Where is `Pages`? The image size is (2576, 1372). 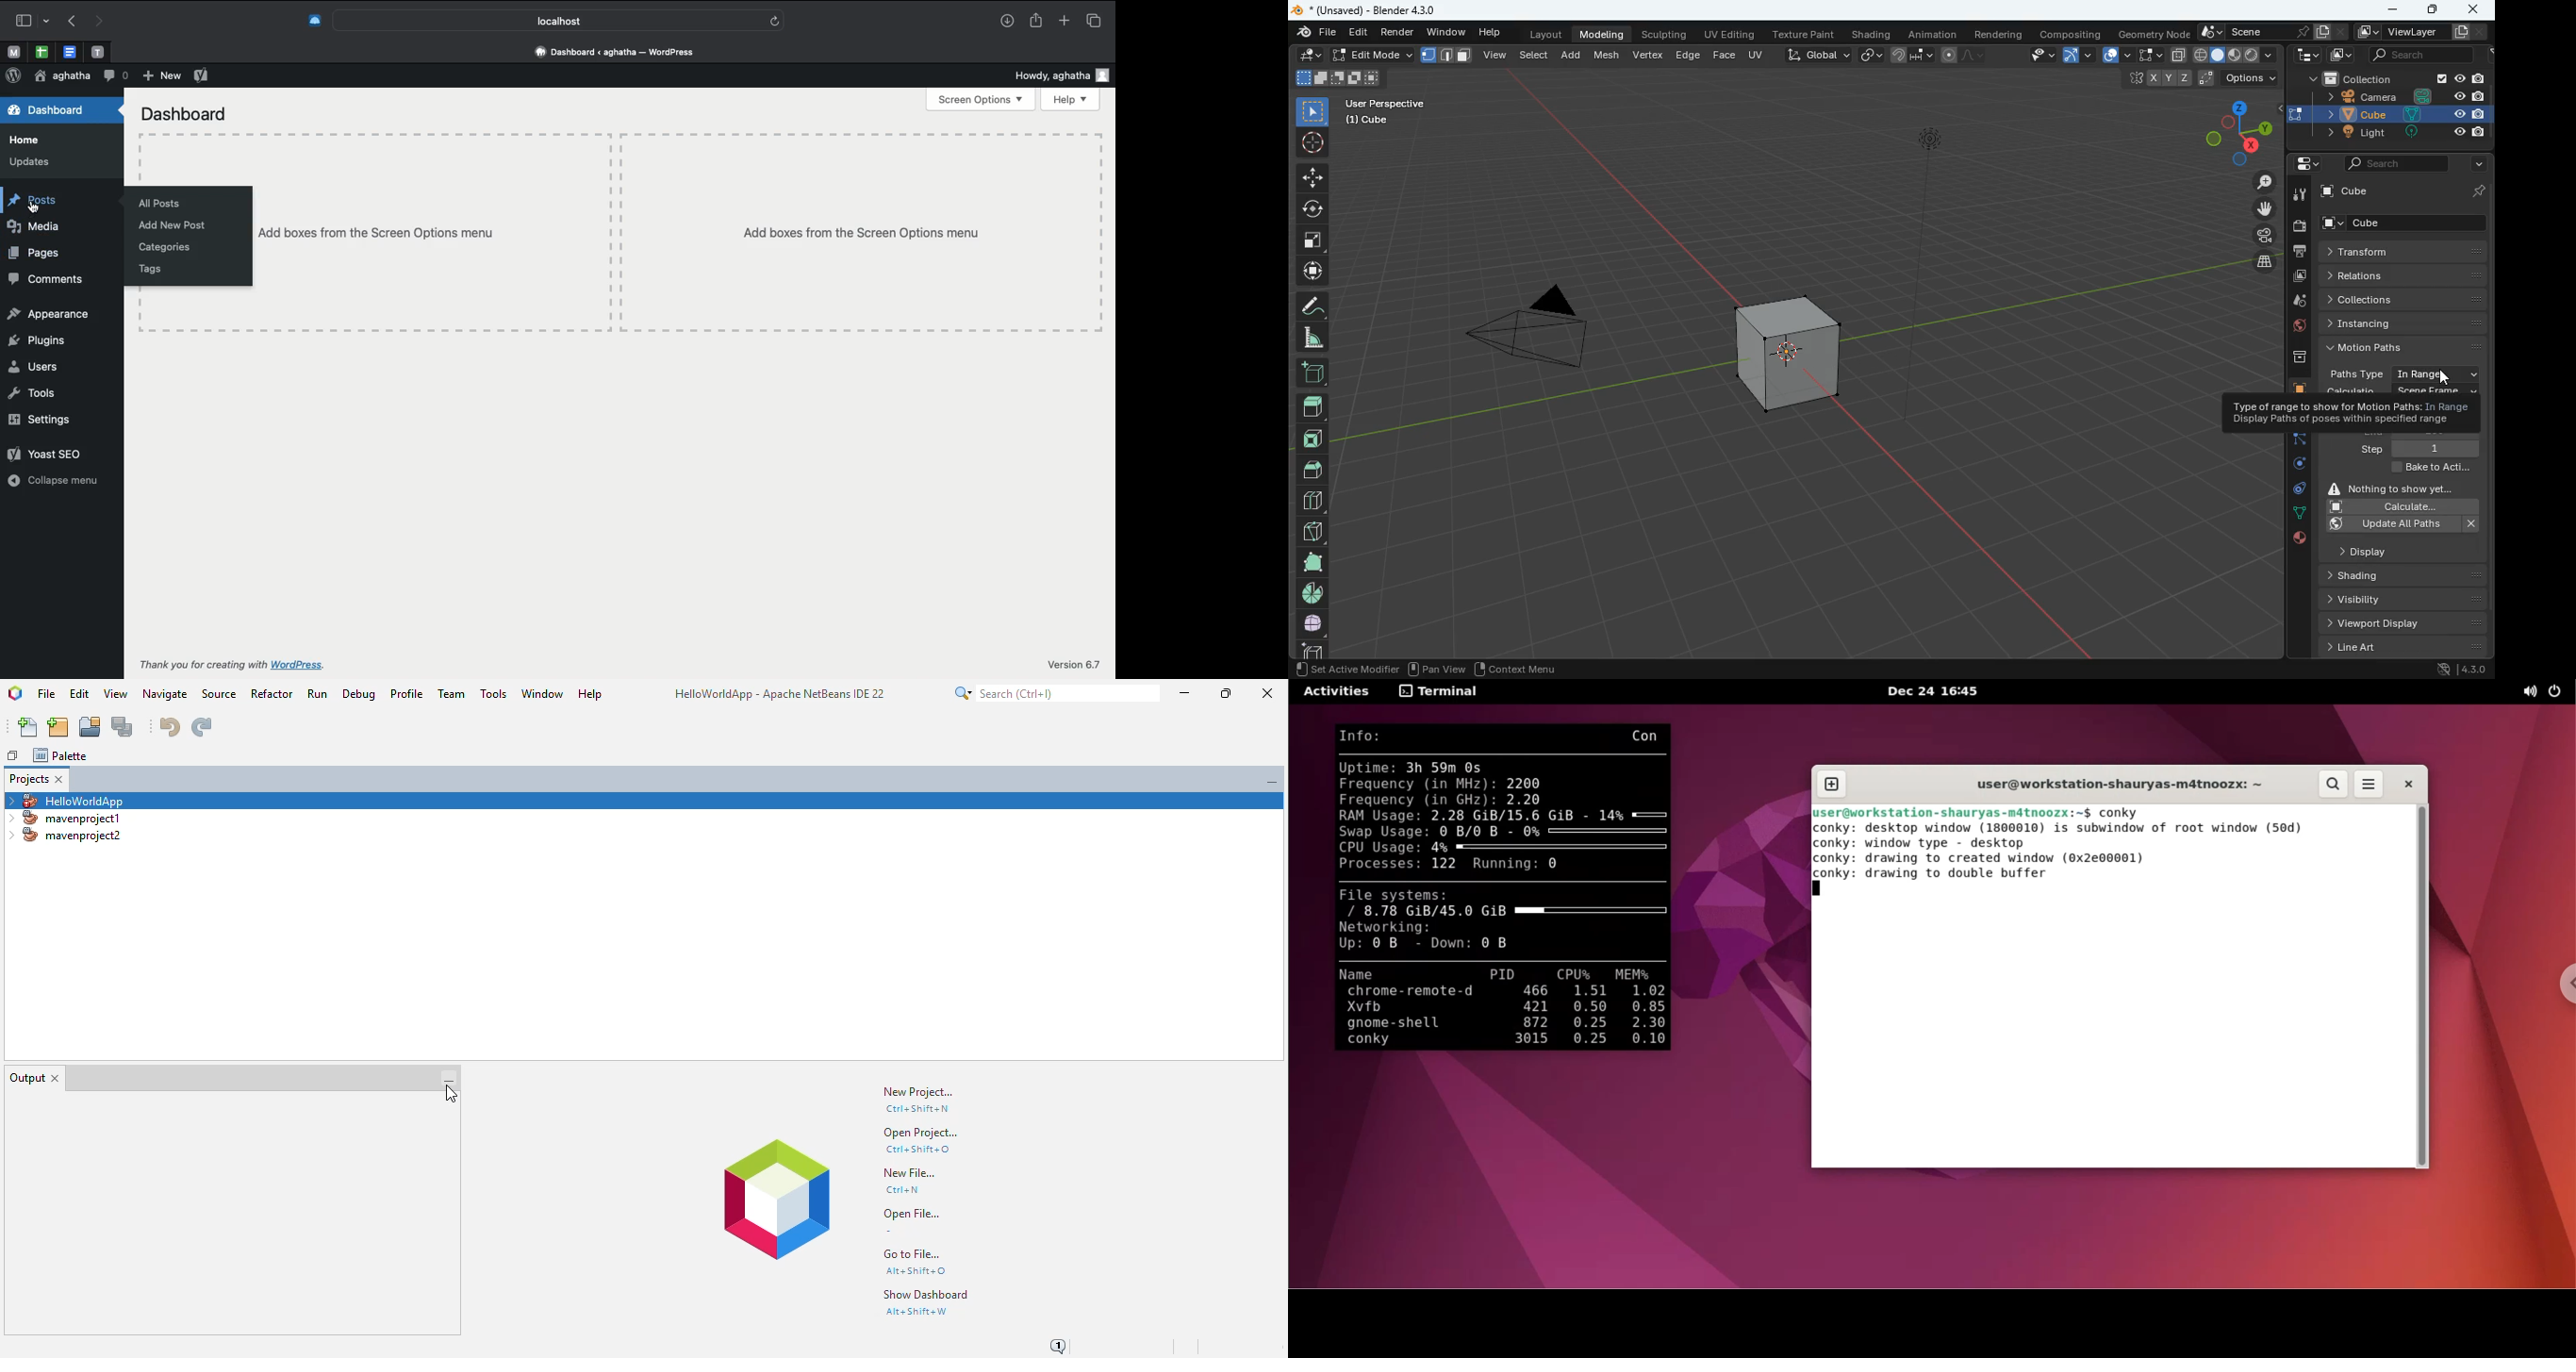
Pages is located at coordinates (34, 253).